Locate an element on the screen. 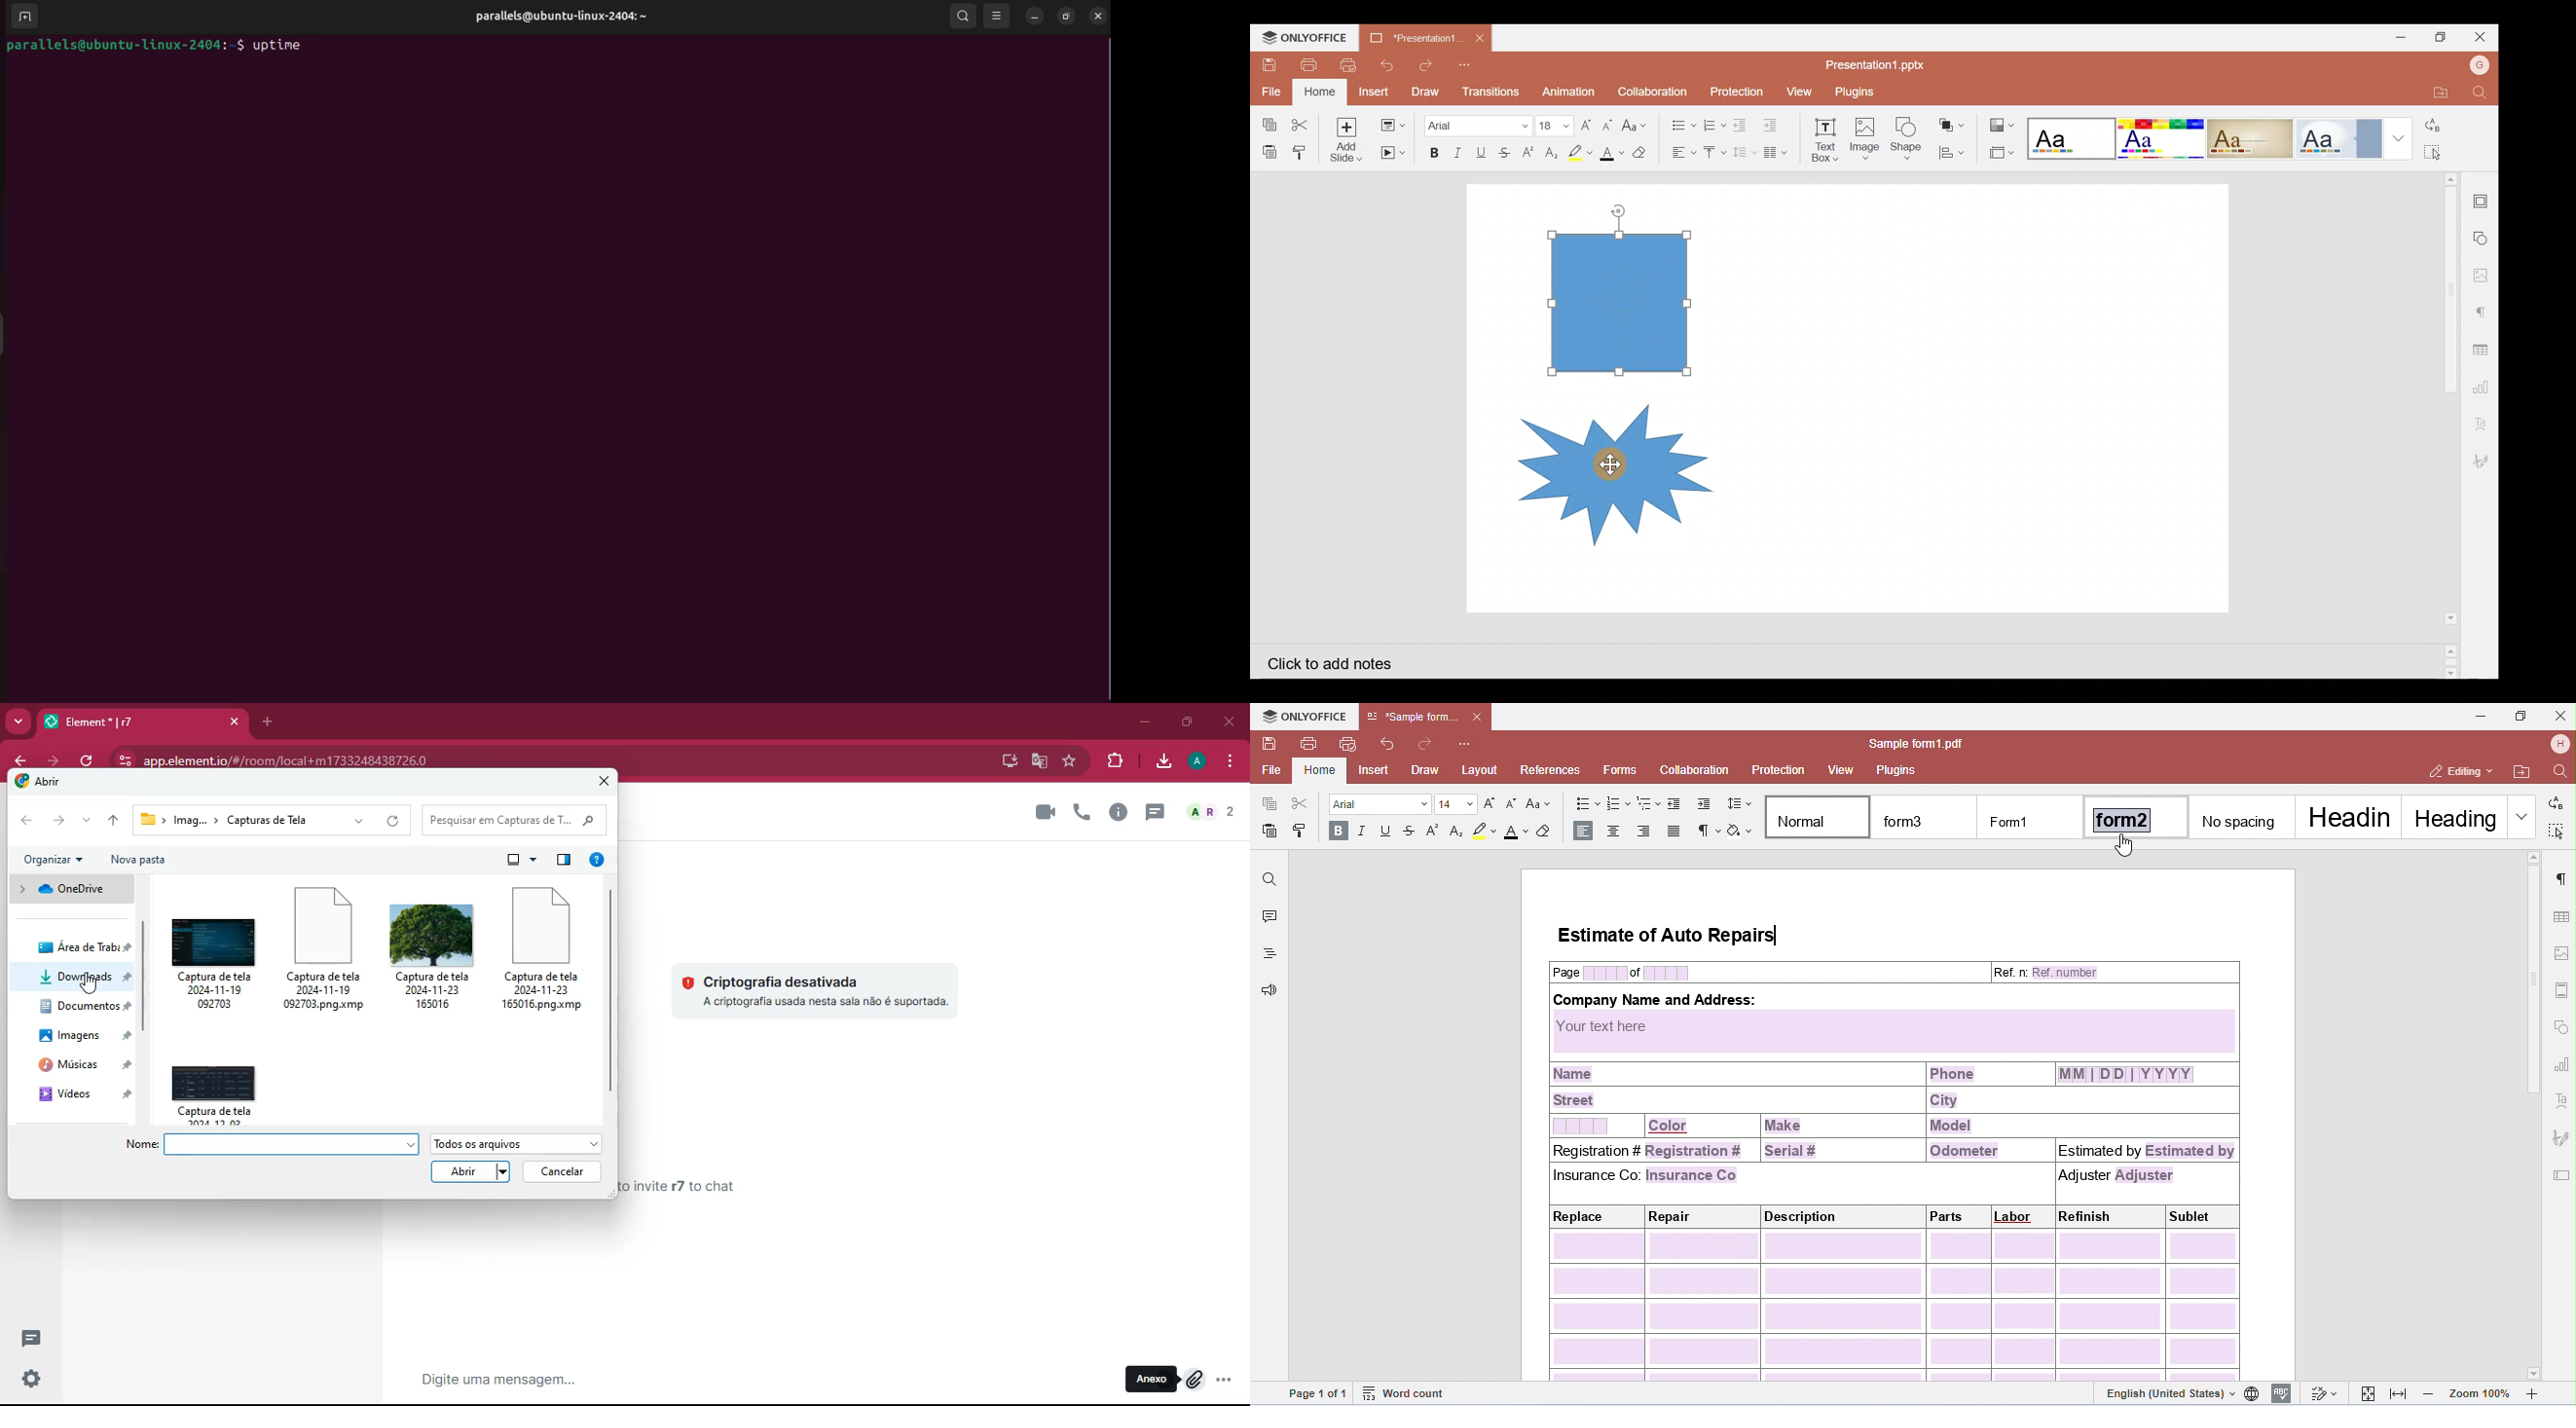  anexo is located at coordinates (1153, 1380).